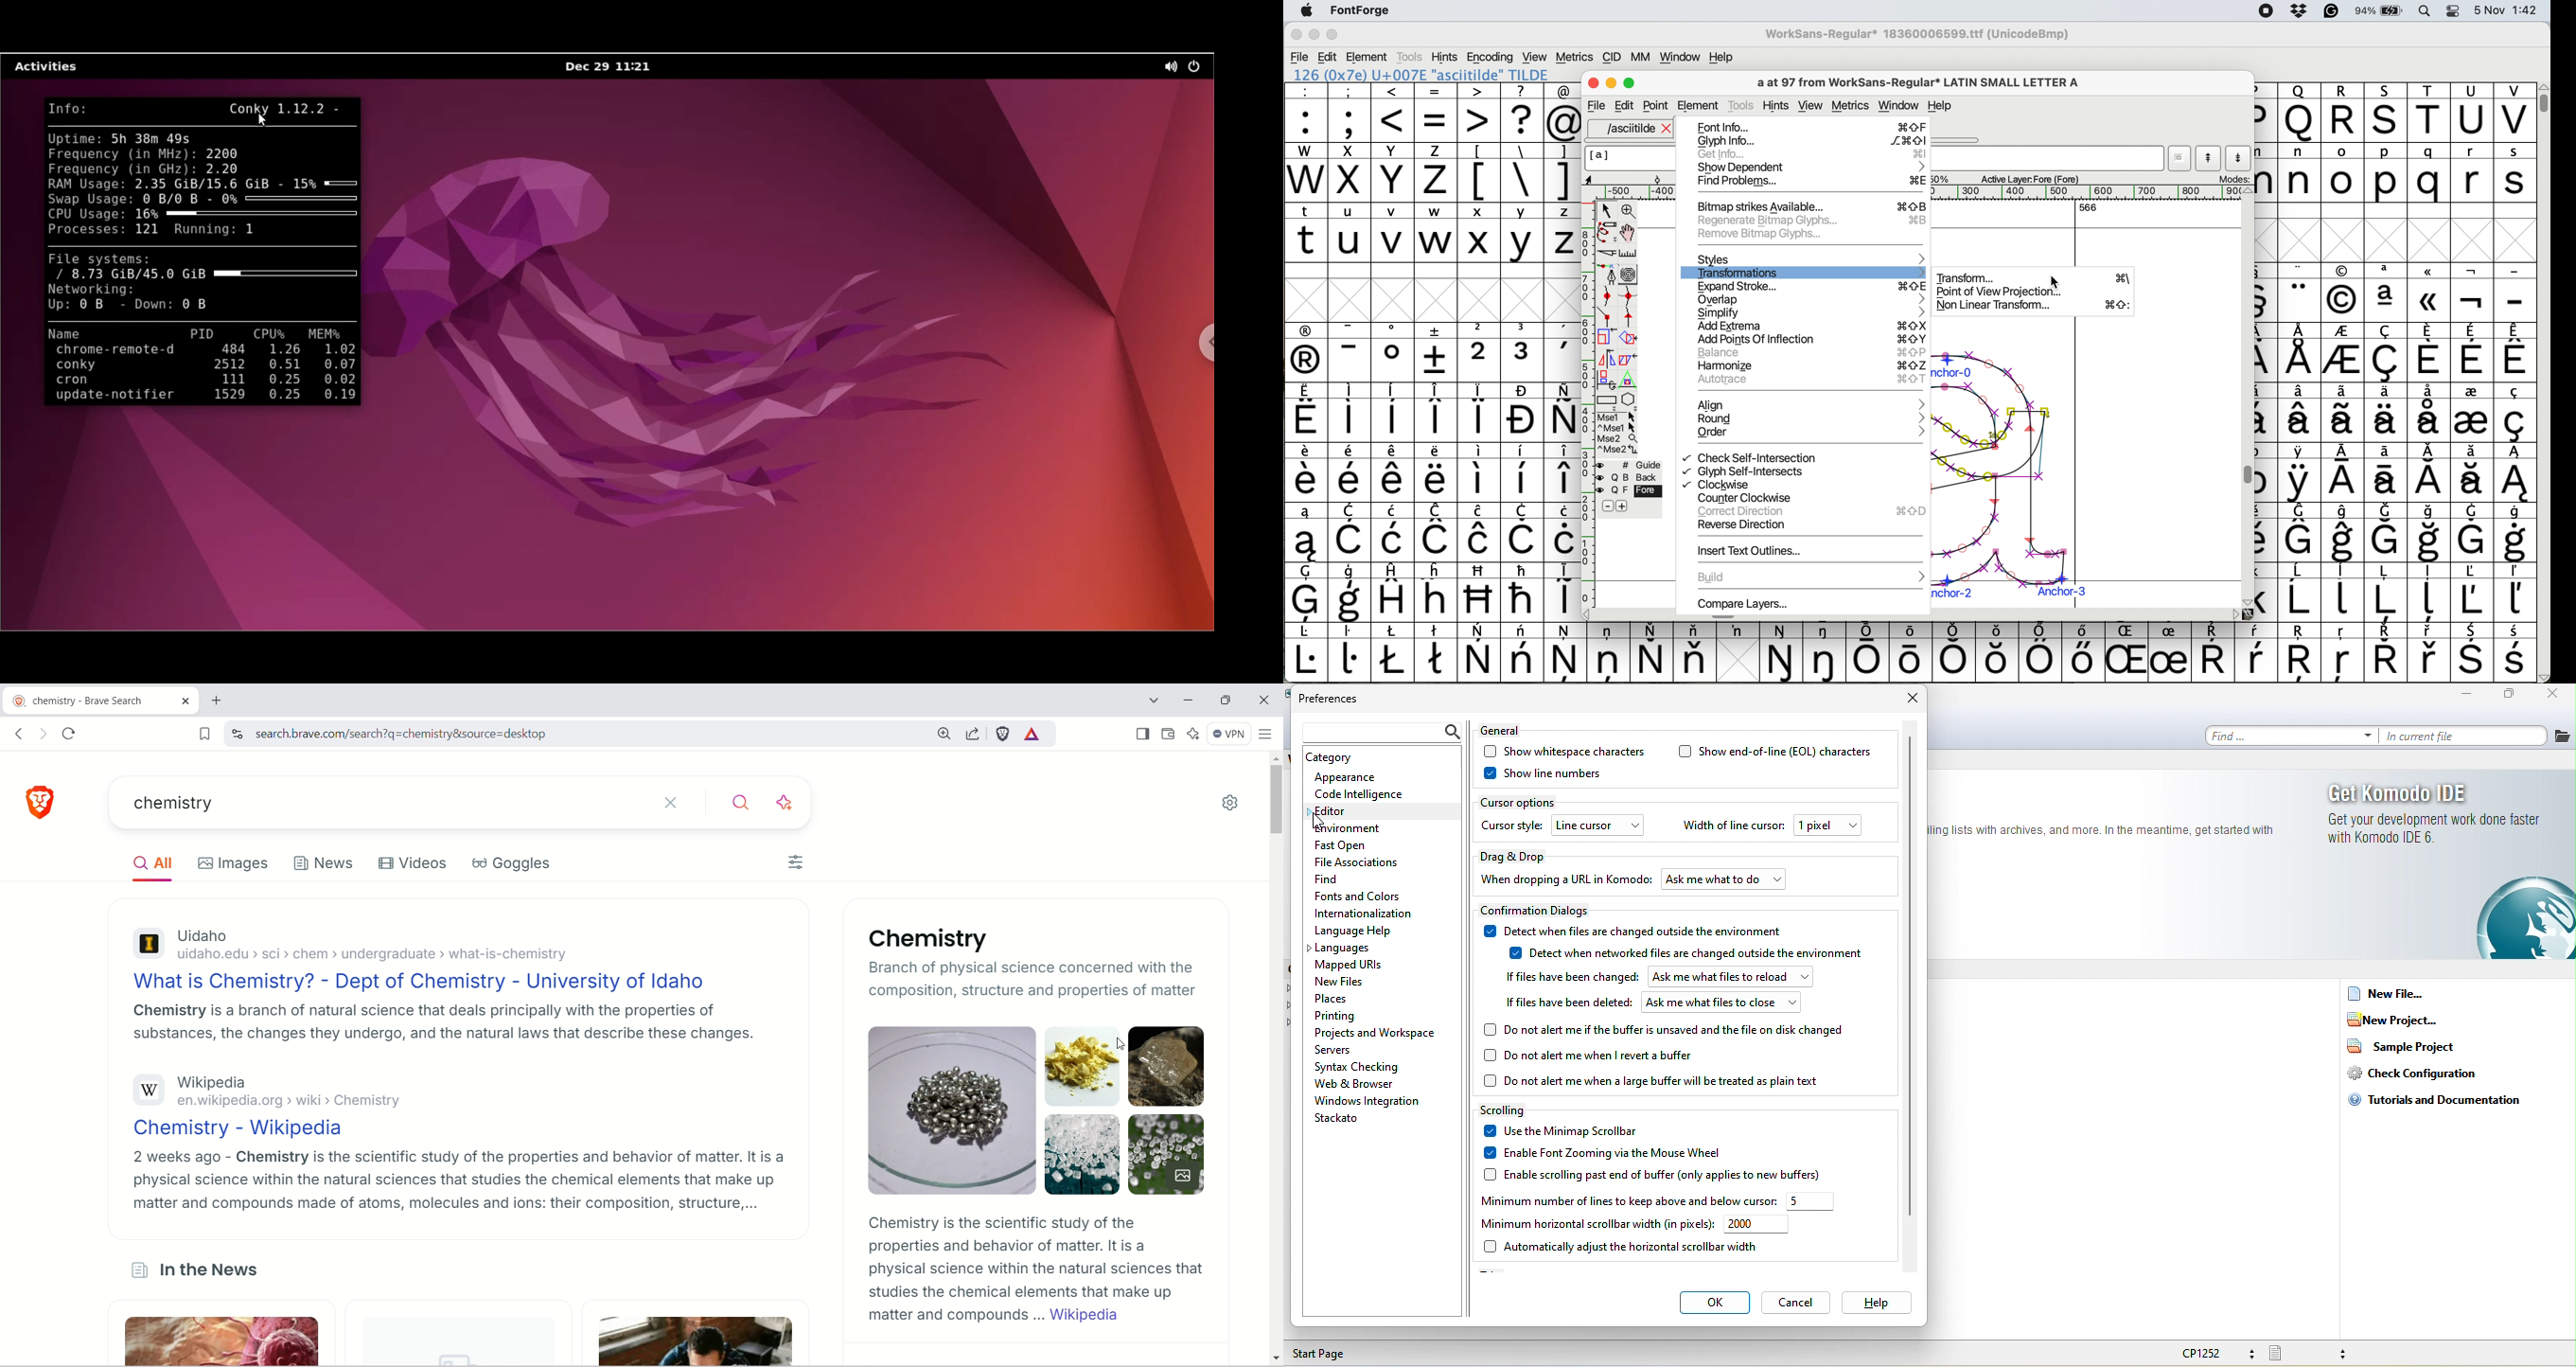 The width and height of the screenshot is (2576, 1372). Describe the element at coordinates (1626, 1202) in the screenshot. I see `minimum number of lines to keep above and below cursor` at that location.